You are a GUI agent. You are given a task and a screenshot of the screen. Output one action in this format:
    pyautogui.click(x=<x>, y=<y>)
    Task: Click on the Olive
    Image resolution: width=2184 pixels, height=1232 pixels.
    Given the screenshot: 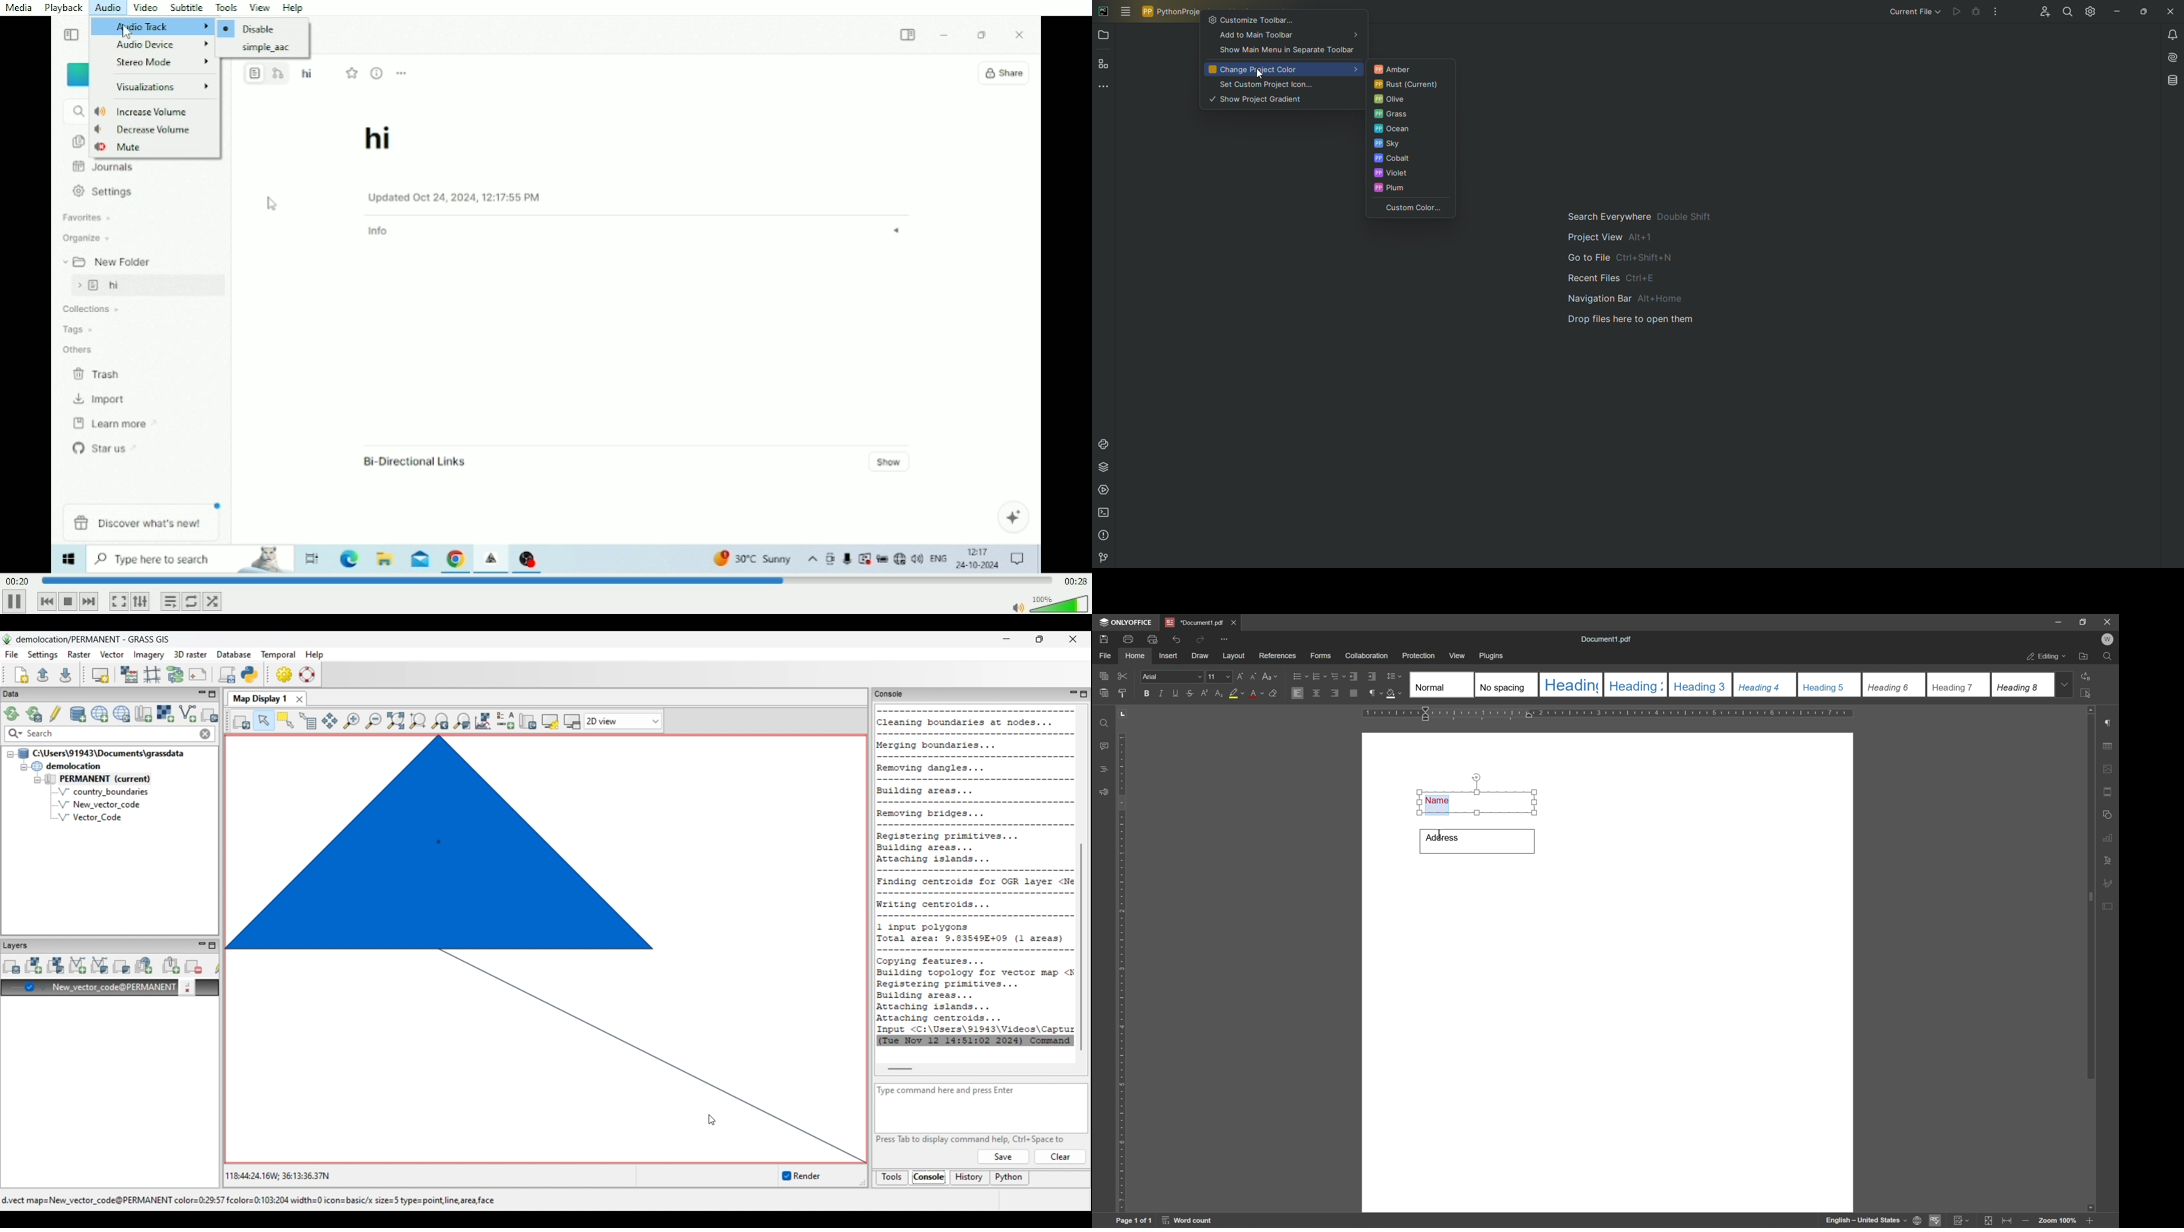 What is the action you would take?
    pyautogui.click(x=1409, y=101)
    